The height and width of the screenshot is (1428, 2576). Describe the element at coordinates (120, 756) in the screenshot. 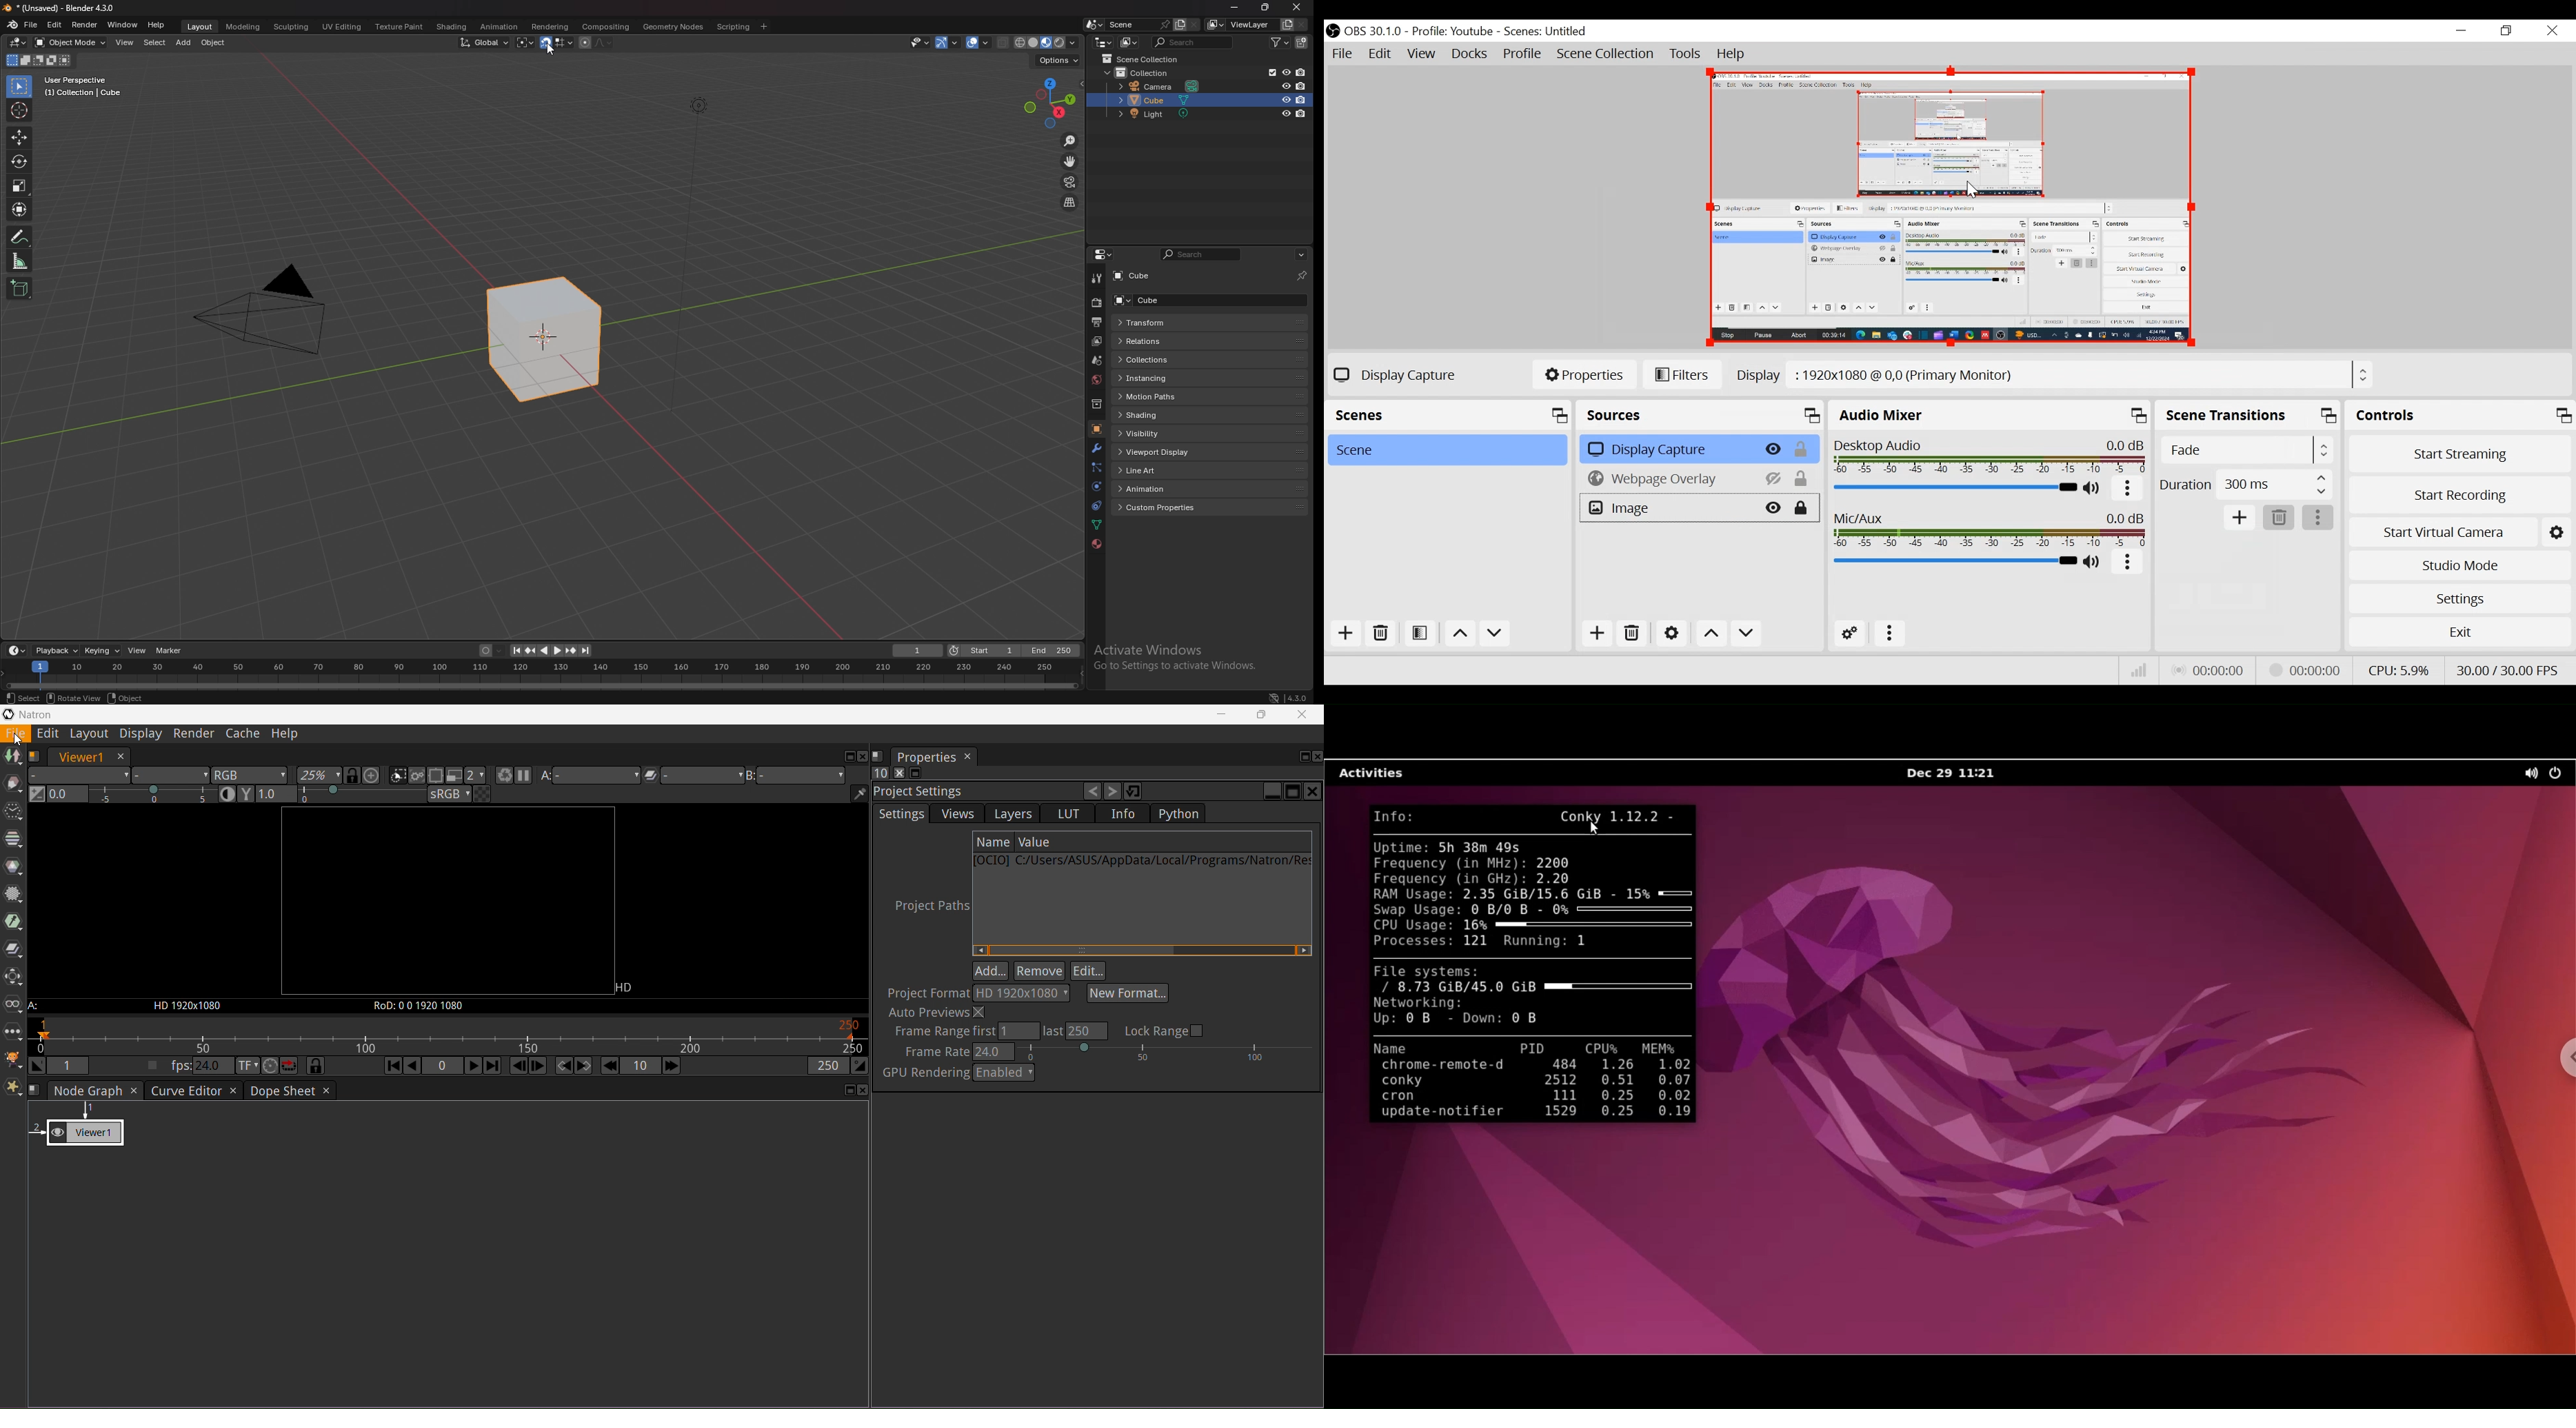

I see `Cose Tab` at that location.